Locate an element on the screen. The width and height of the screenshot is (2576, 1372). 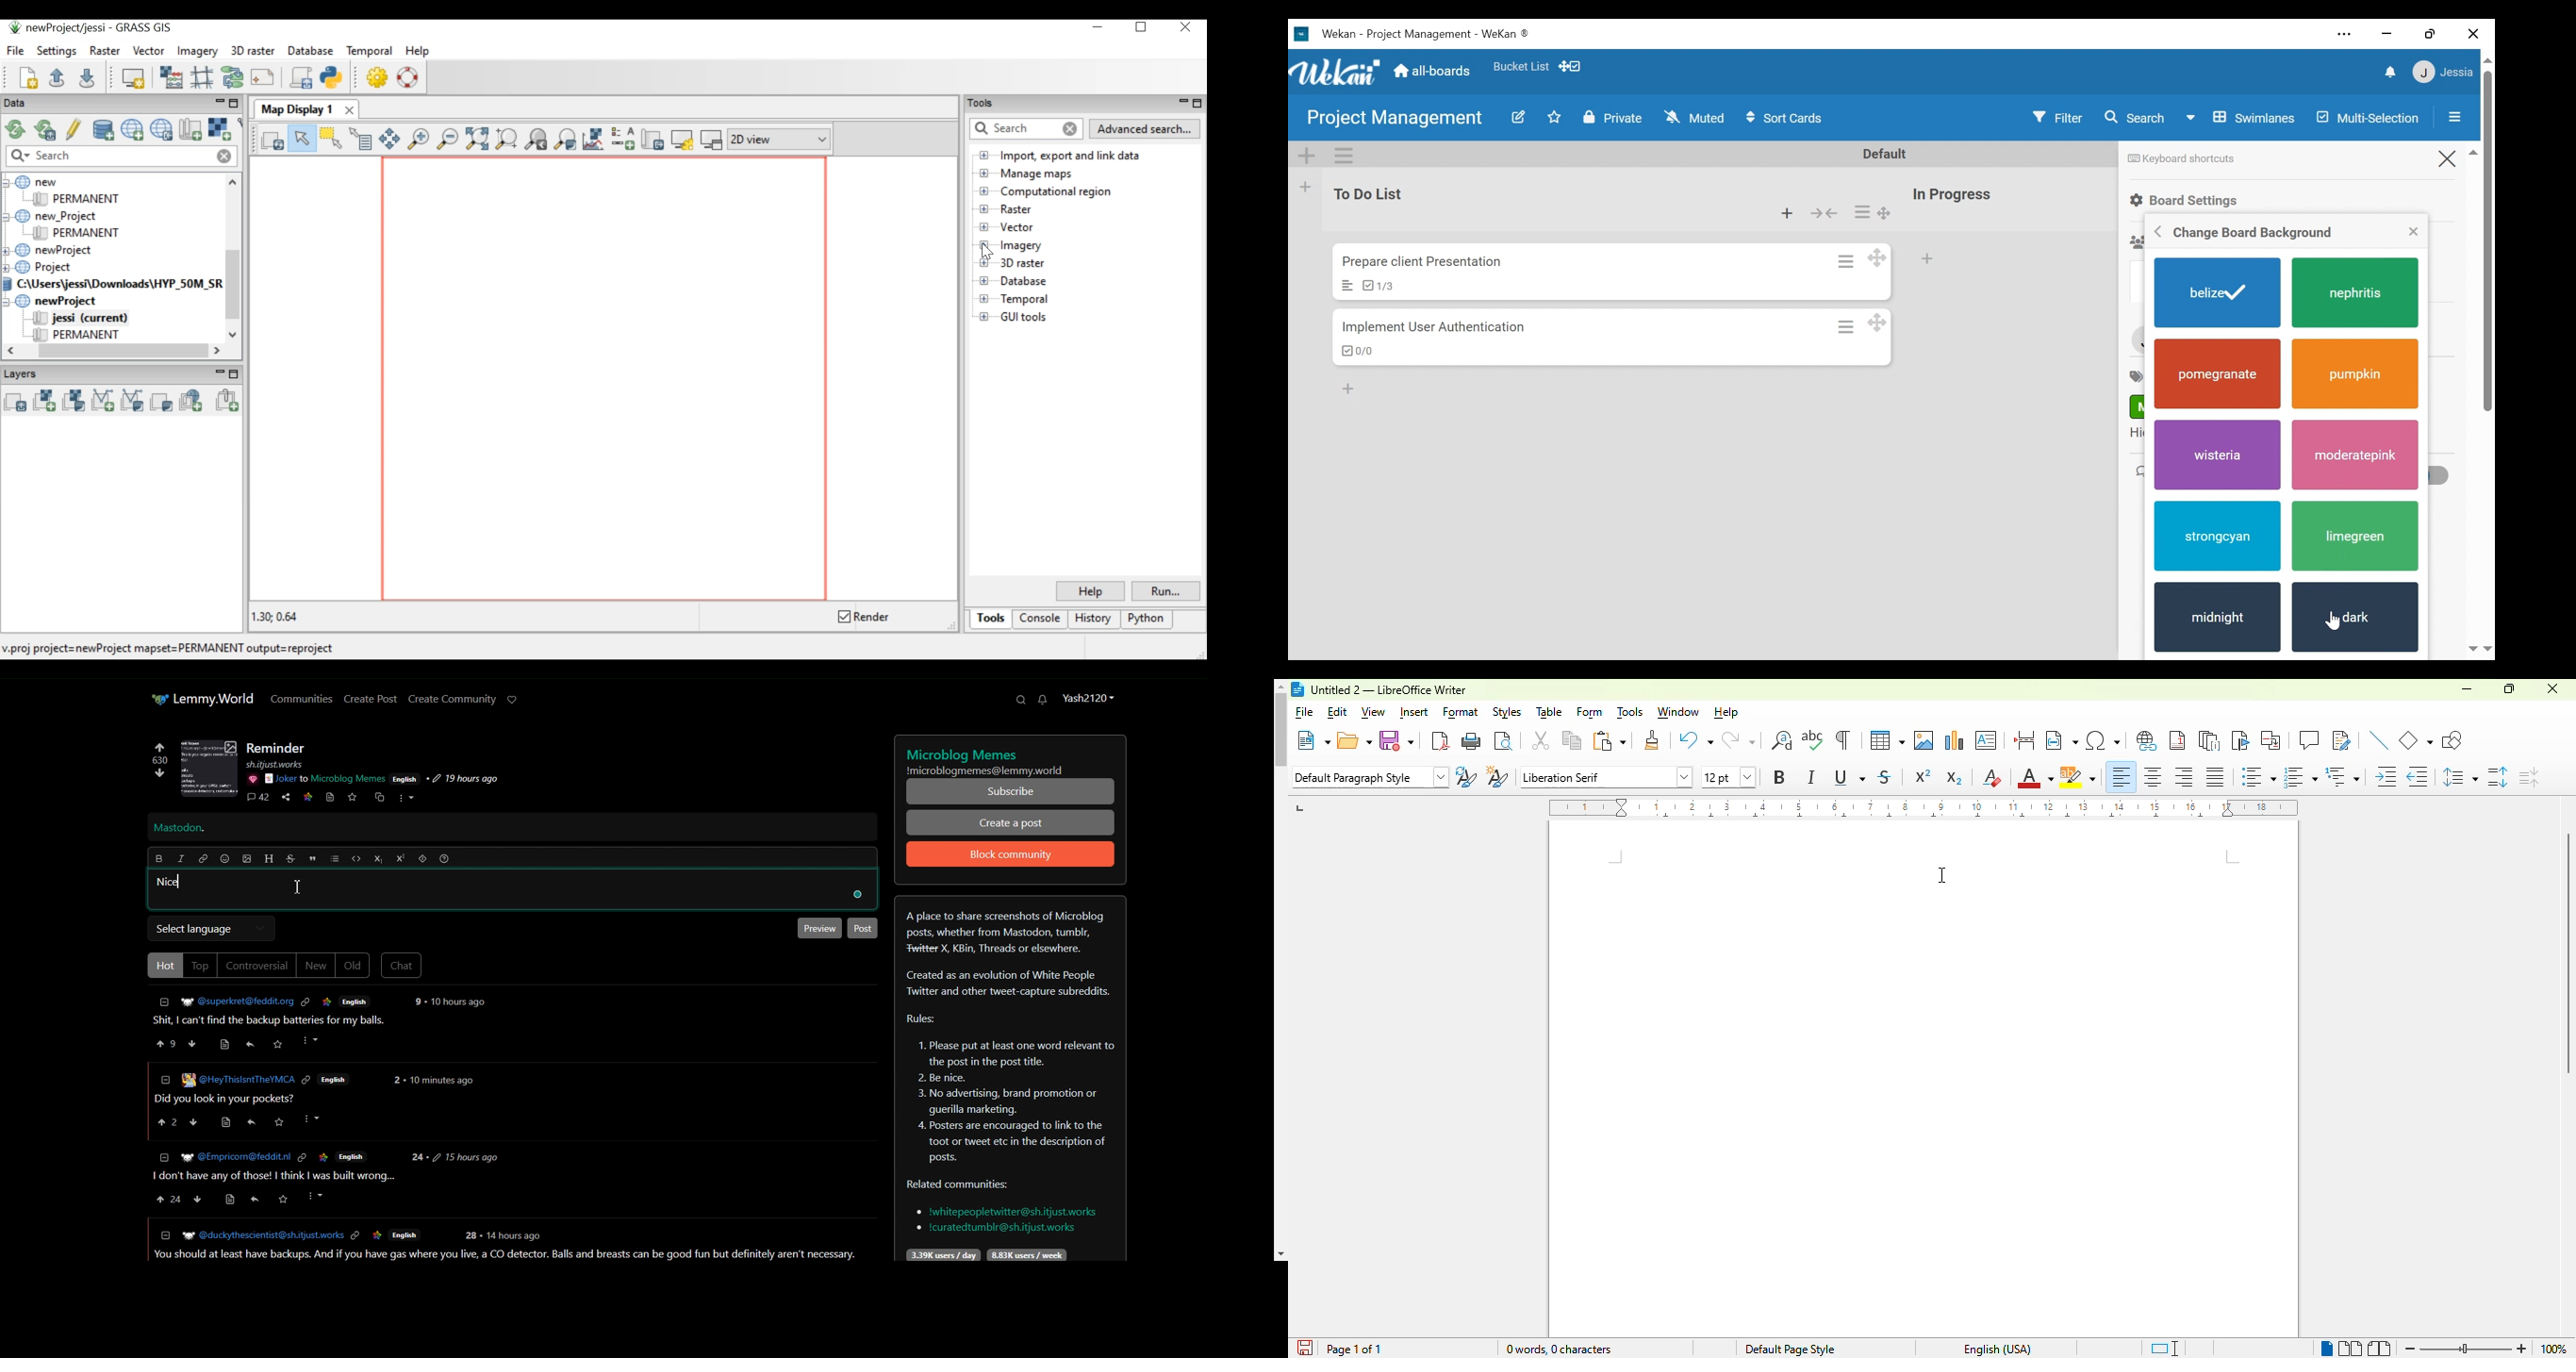
styles is located at coordinates (1507, 712).